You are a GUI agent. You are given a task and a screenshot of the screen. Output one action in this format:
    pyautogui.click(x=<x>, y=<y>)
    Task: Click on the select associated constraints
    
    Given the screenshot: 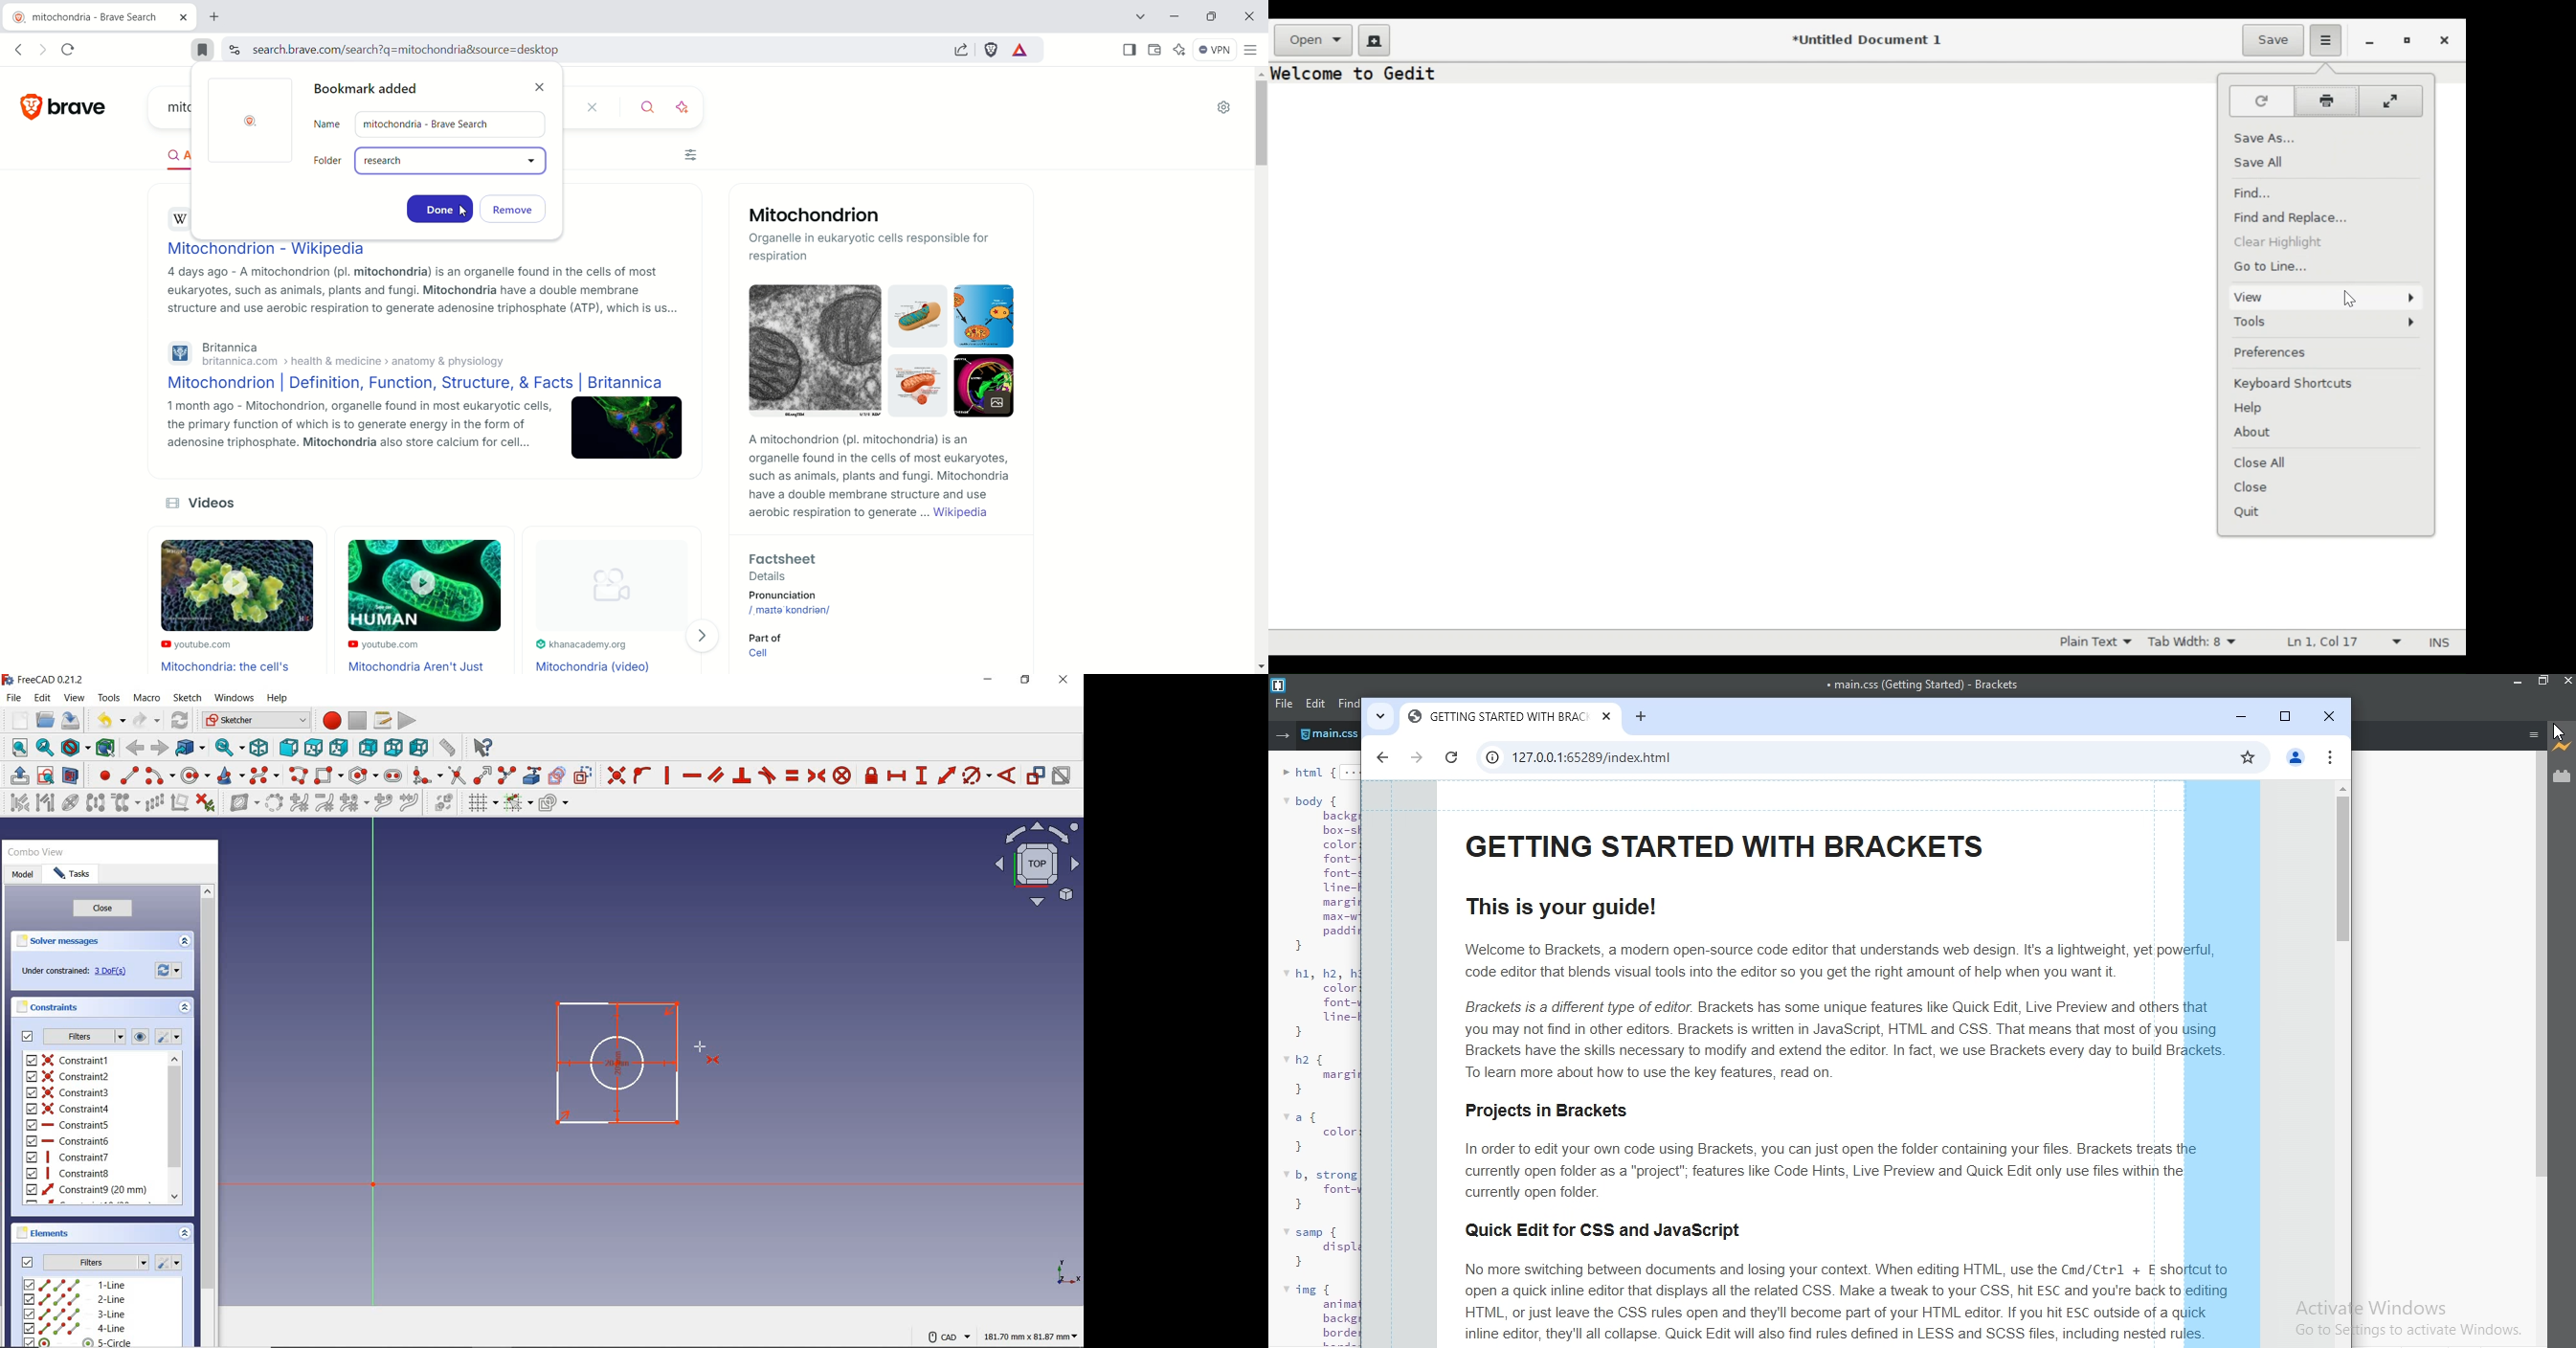 What is the action you would take?
    pyautogui.click(x=17, y=803)
    